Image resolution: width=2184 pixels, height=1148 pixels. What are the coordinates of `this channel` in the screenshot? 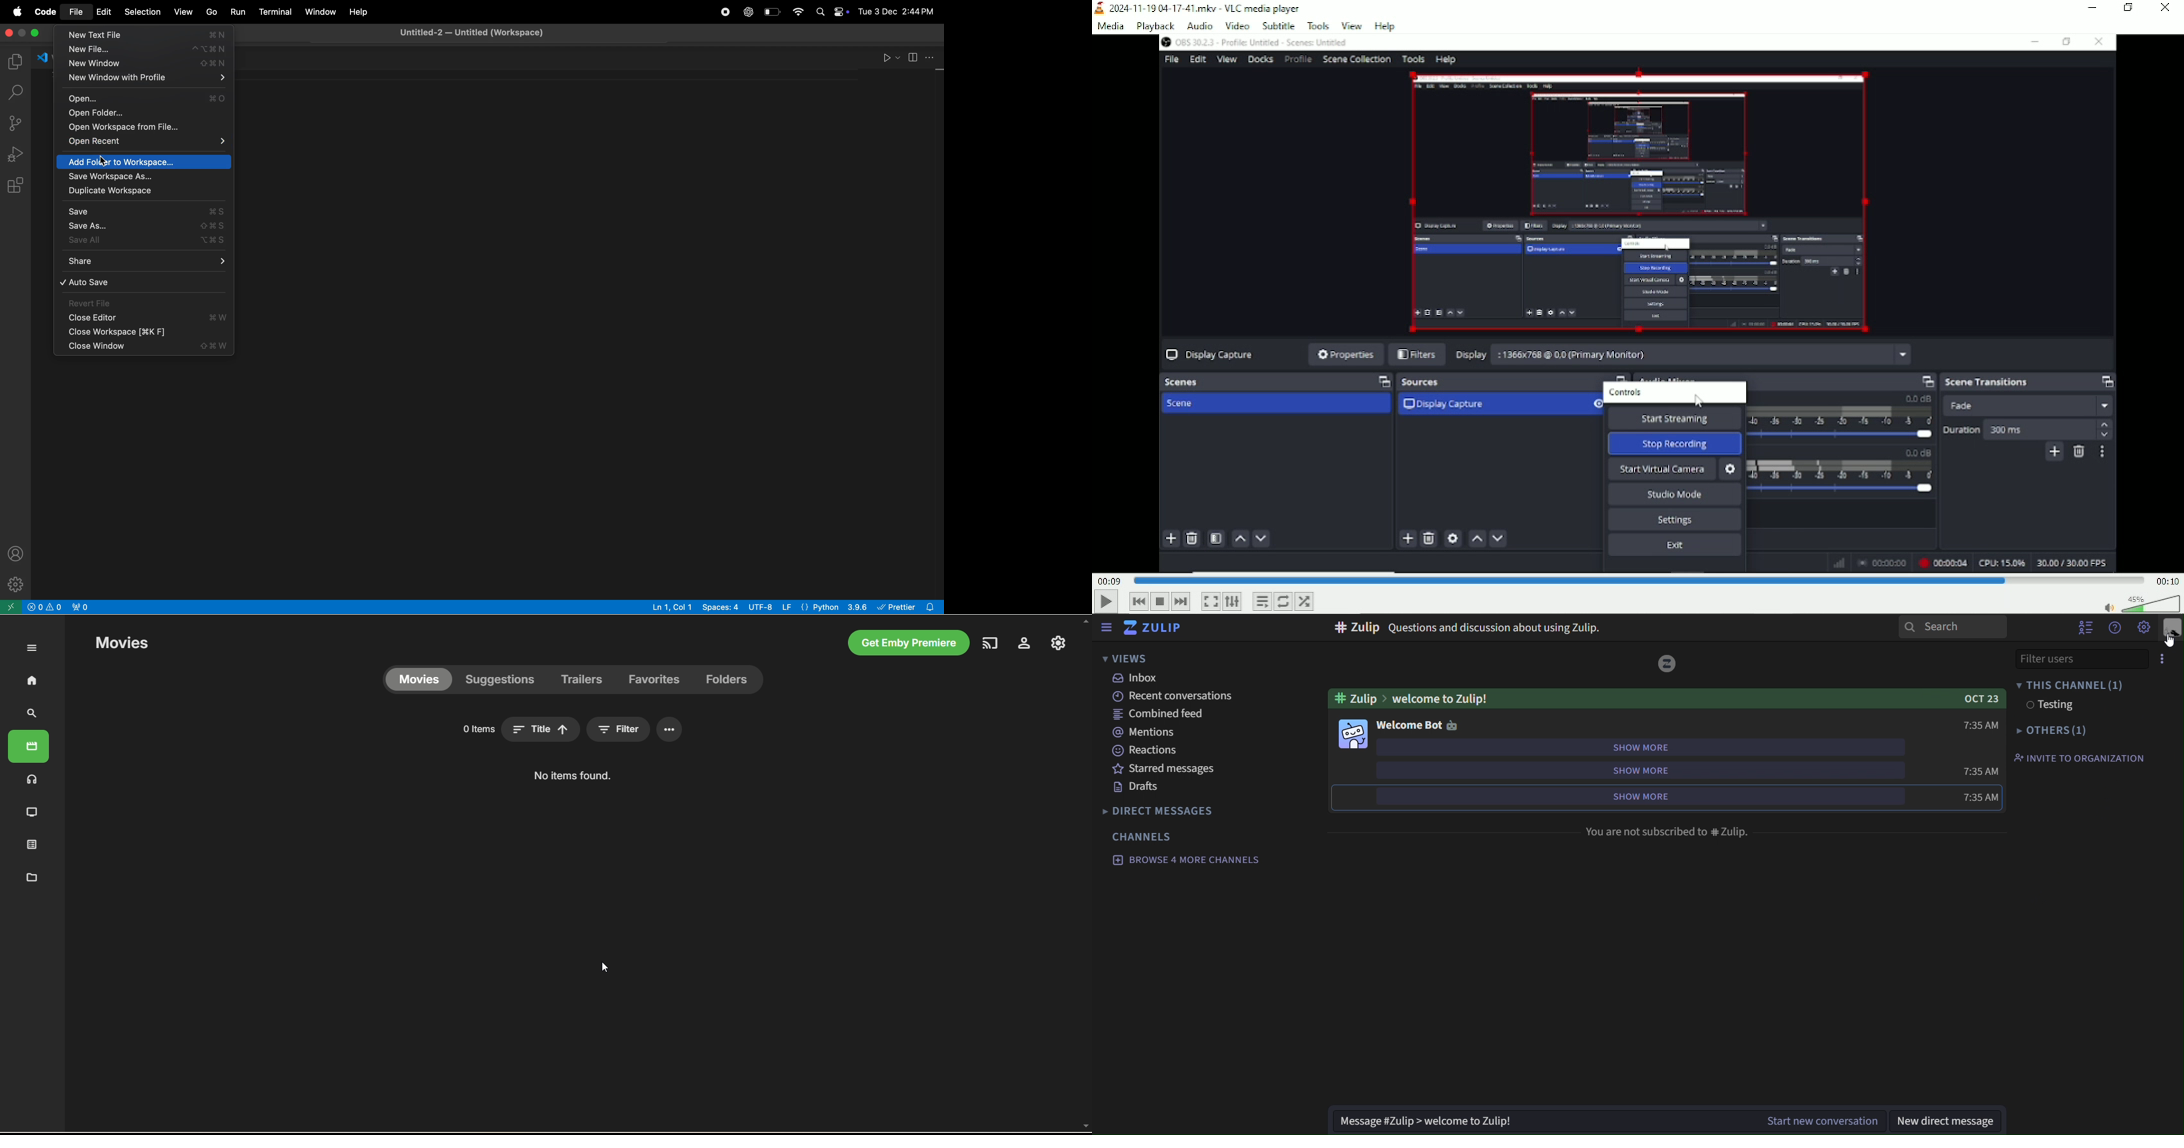 It's located at (2070, 684).